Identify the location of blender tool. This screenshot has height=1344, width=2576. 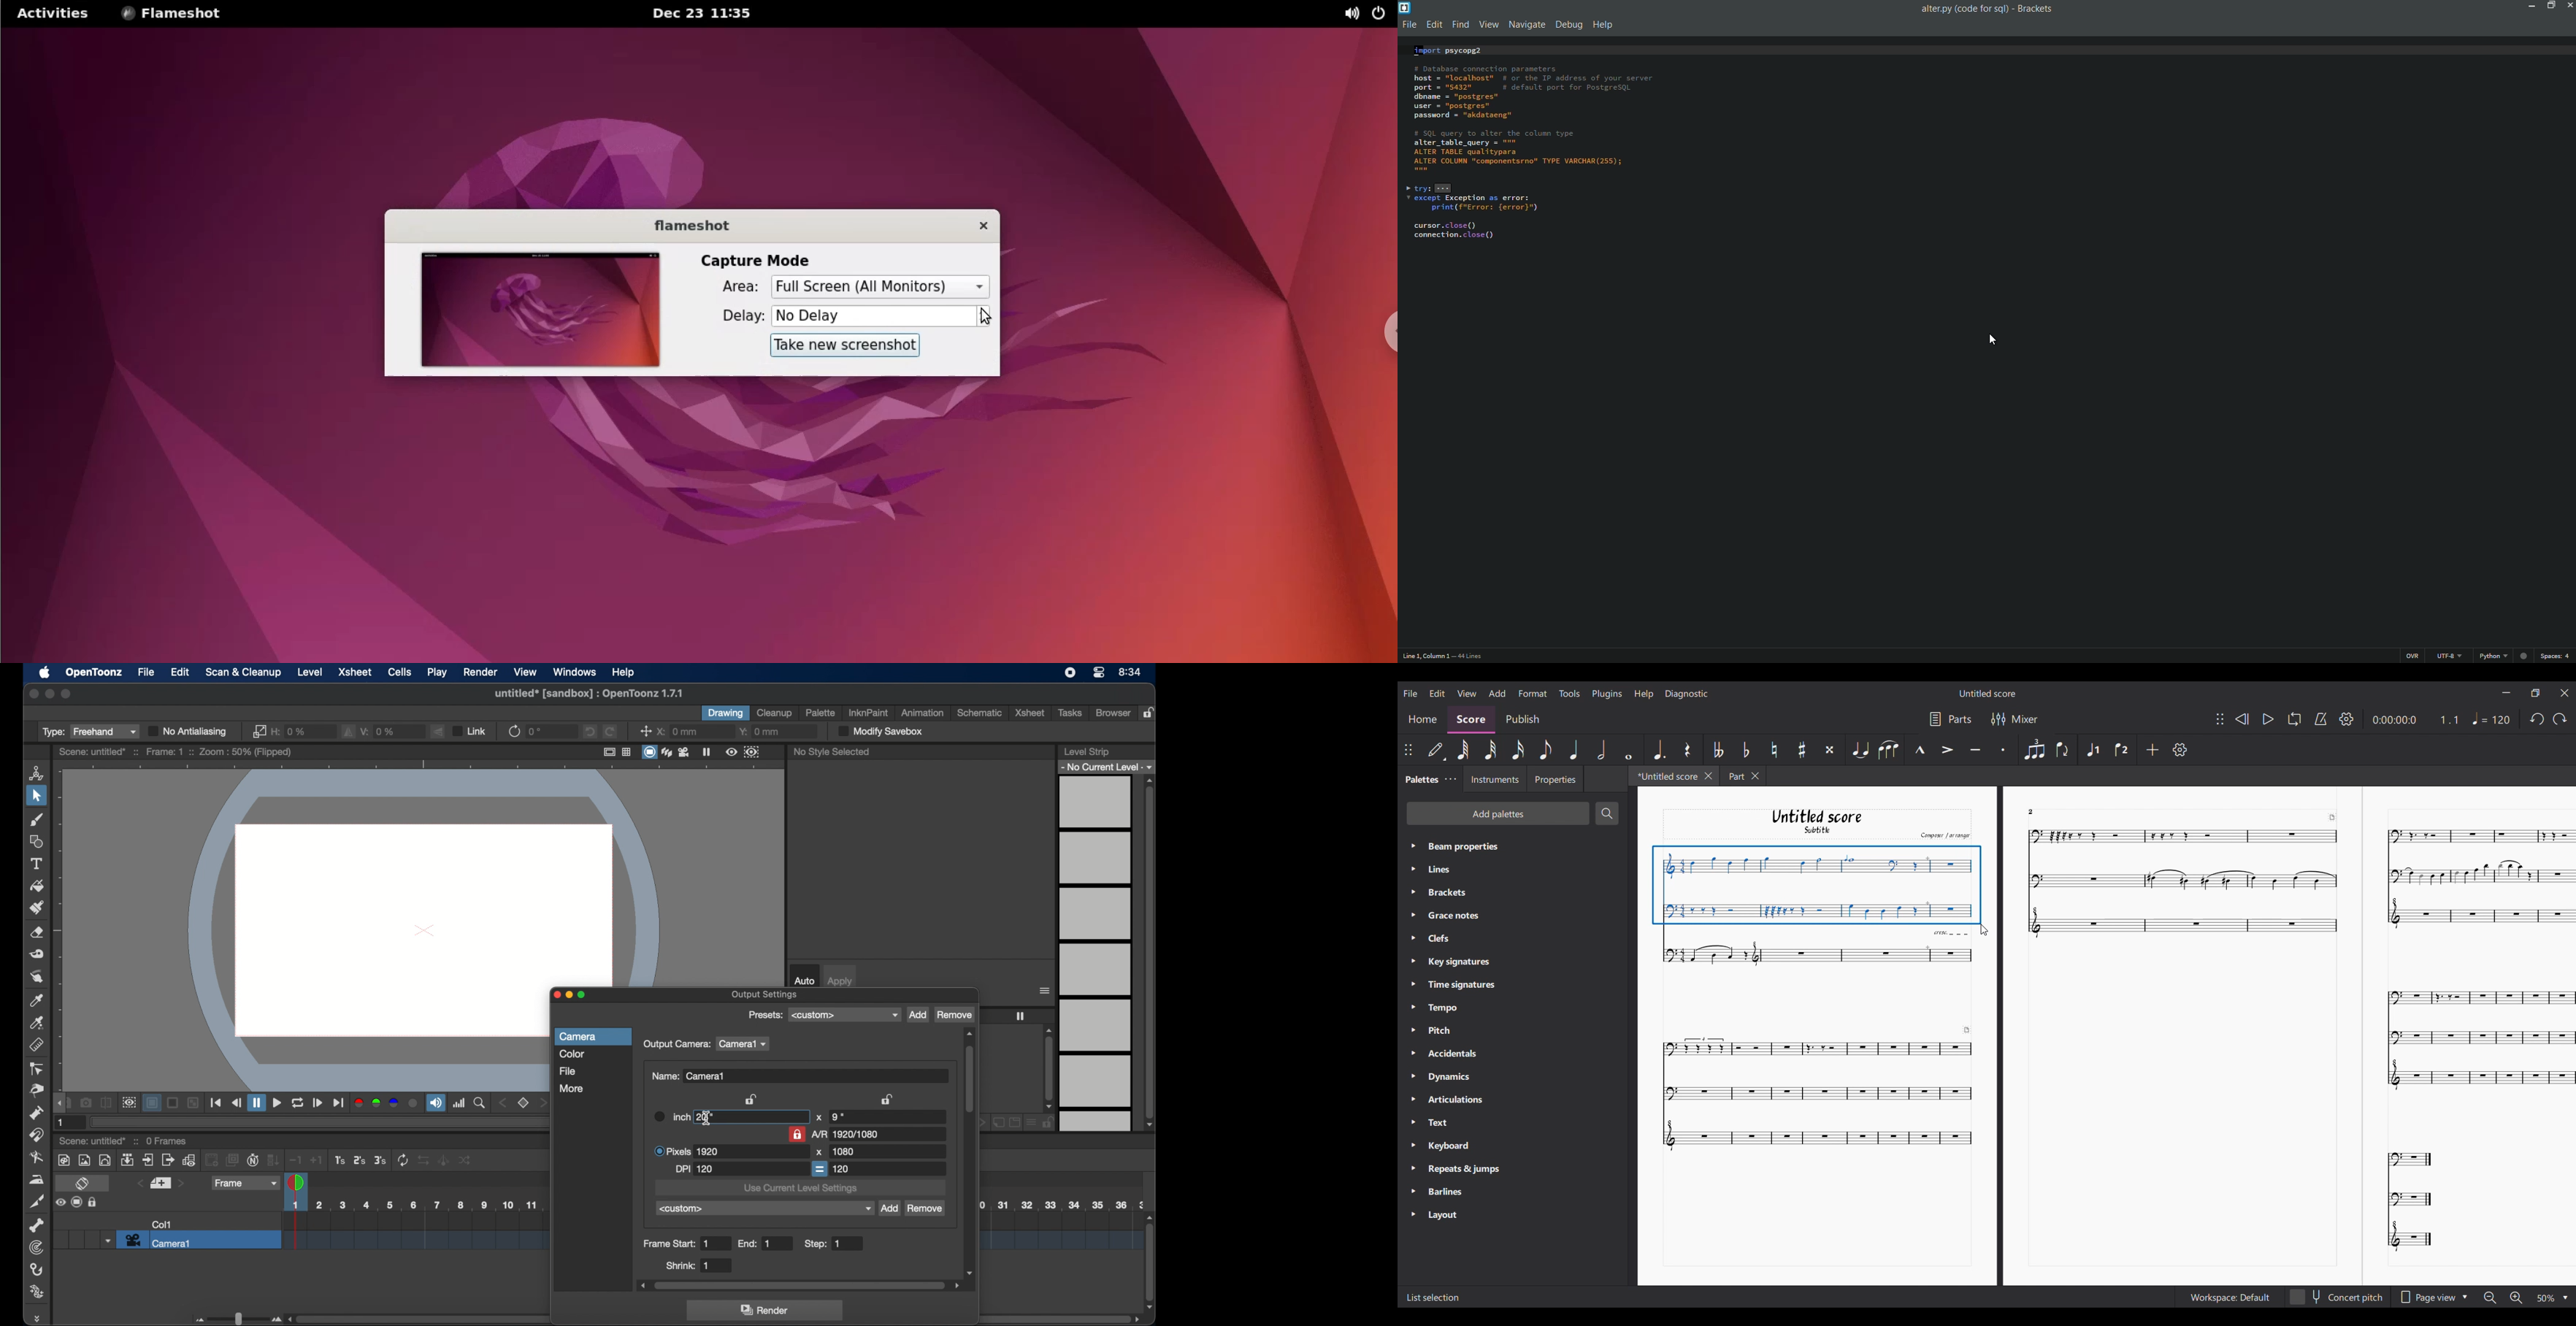
(37, 1158).